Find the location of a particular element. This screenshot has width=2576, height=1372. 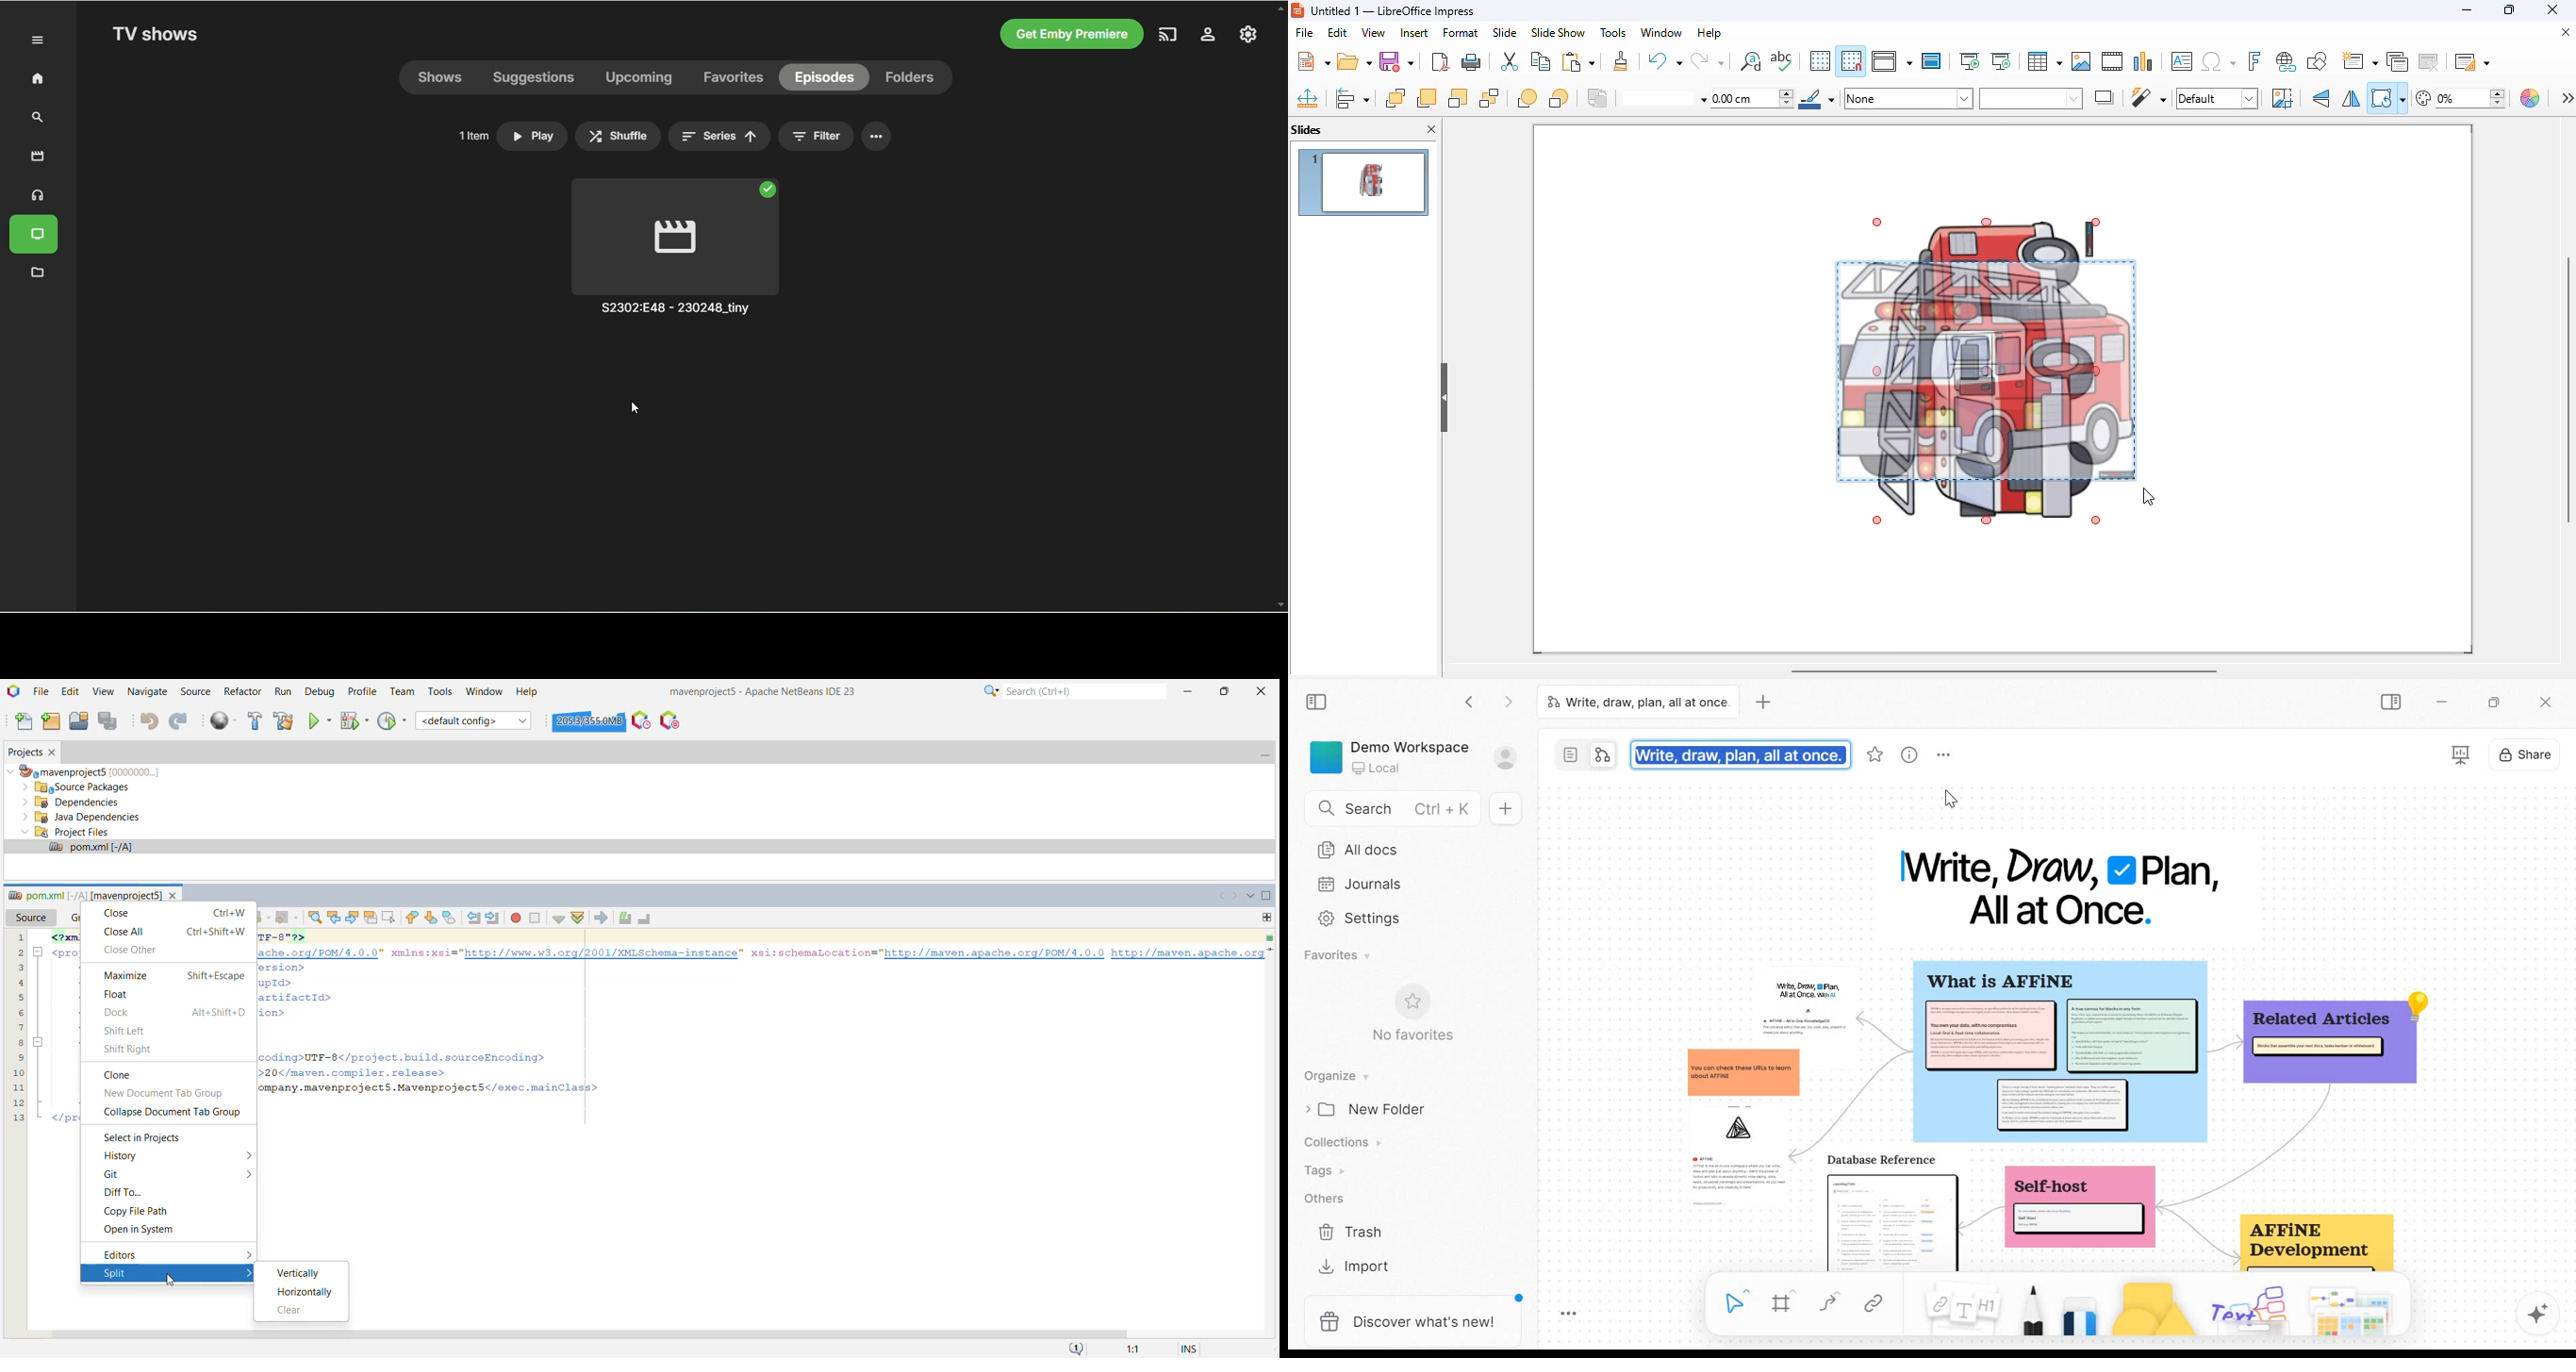

options is located at coordinates (877, 137).